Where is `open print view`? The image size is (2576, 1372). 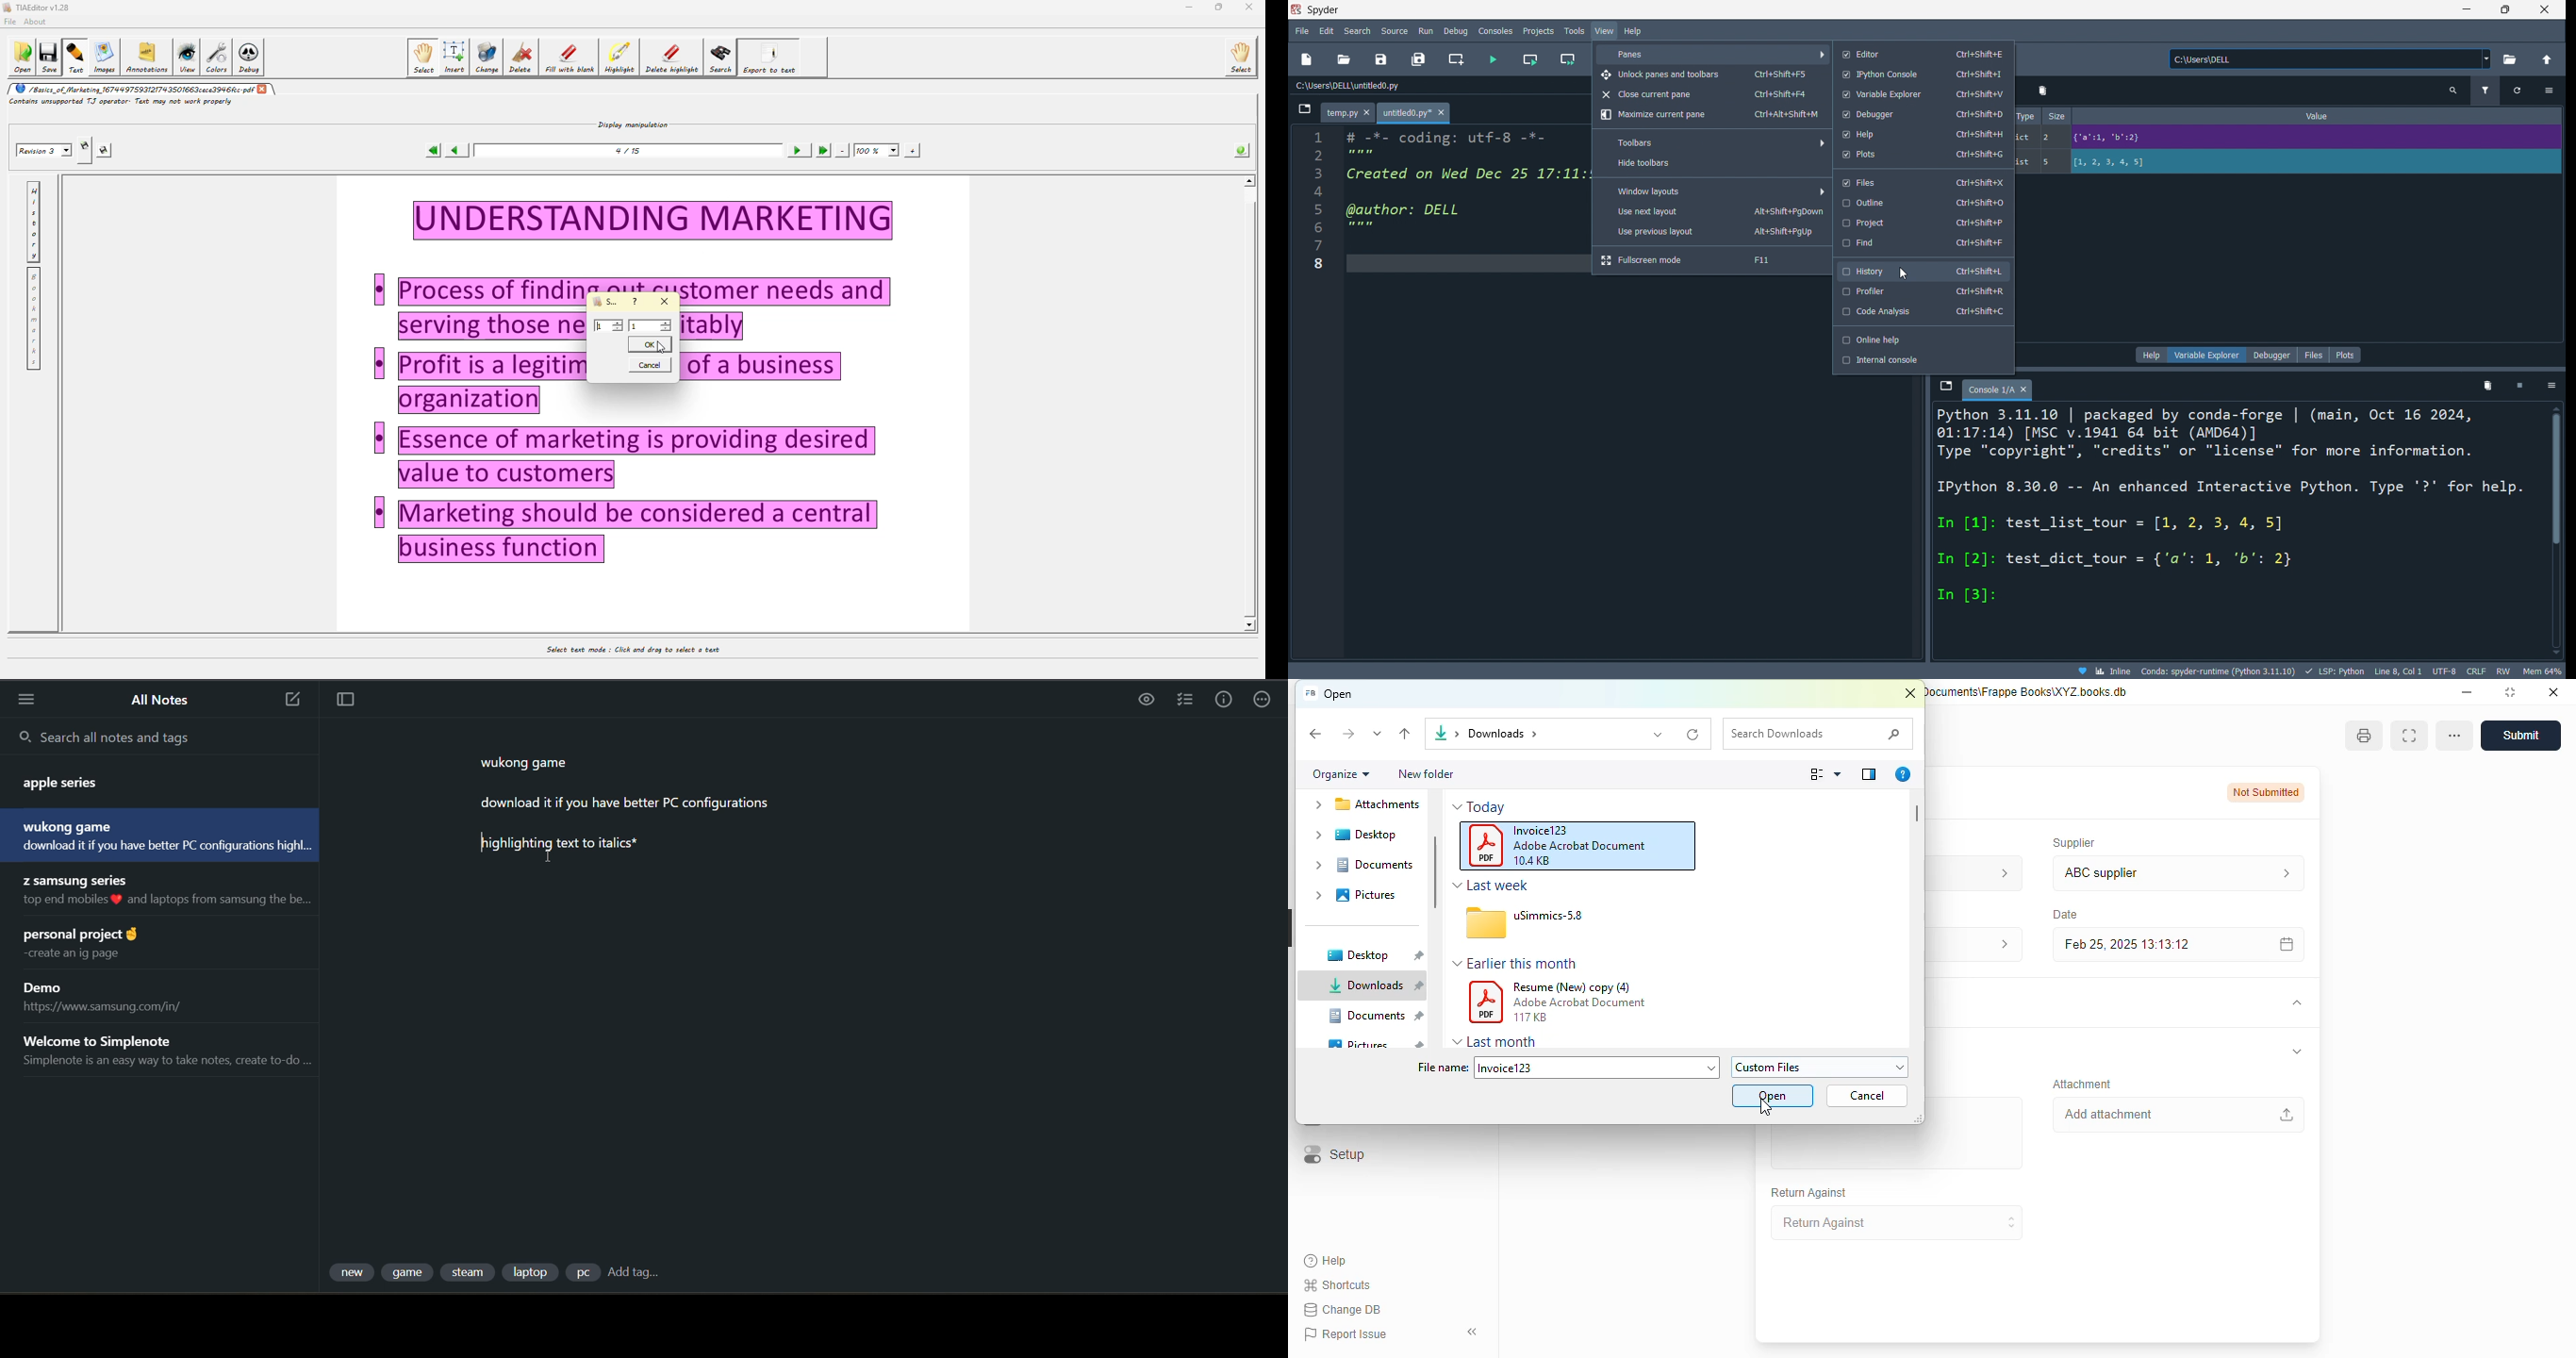 open print view is located at coordinates (2364, 736).